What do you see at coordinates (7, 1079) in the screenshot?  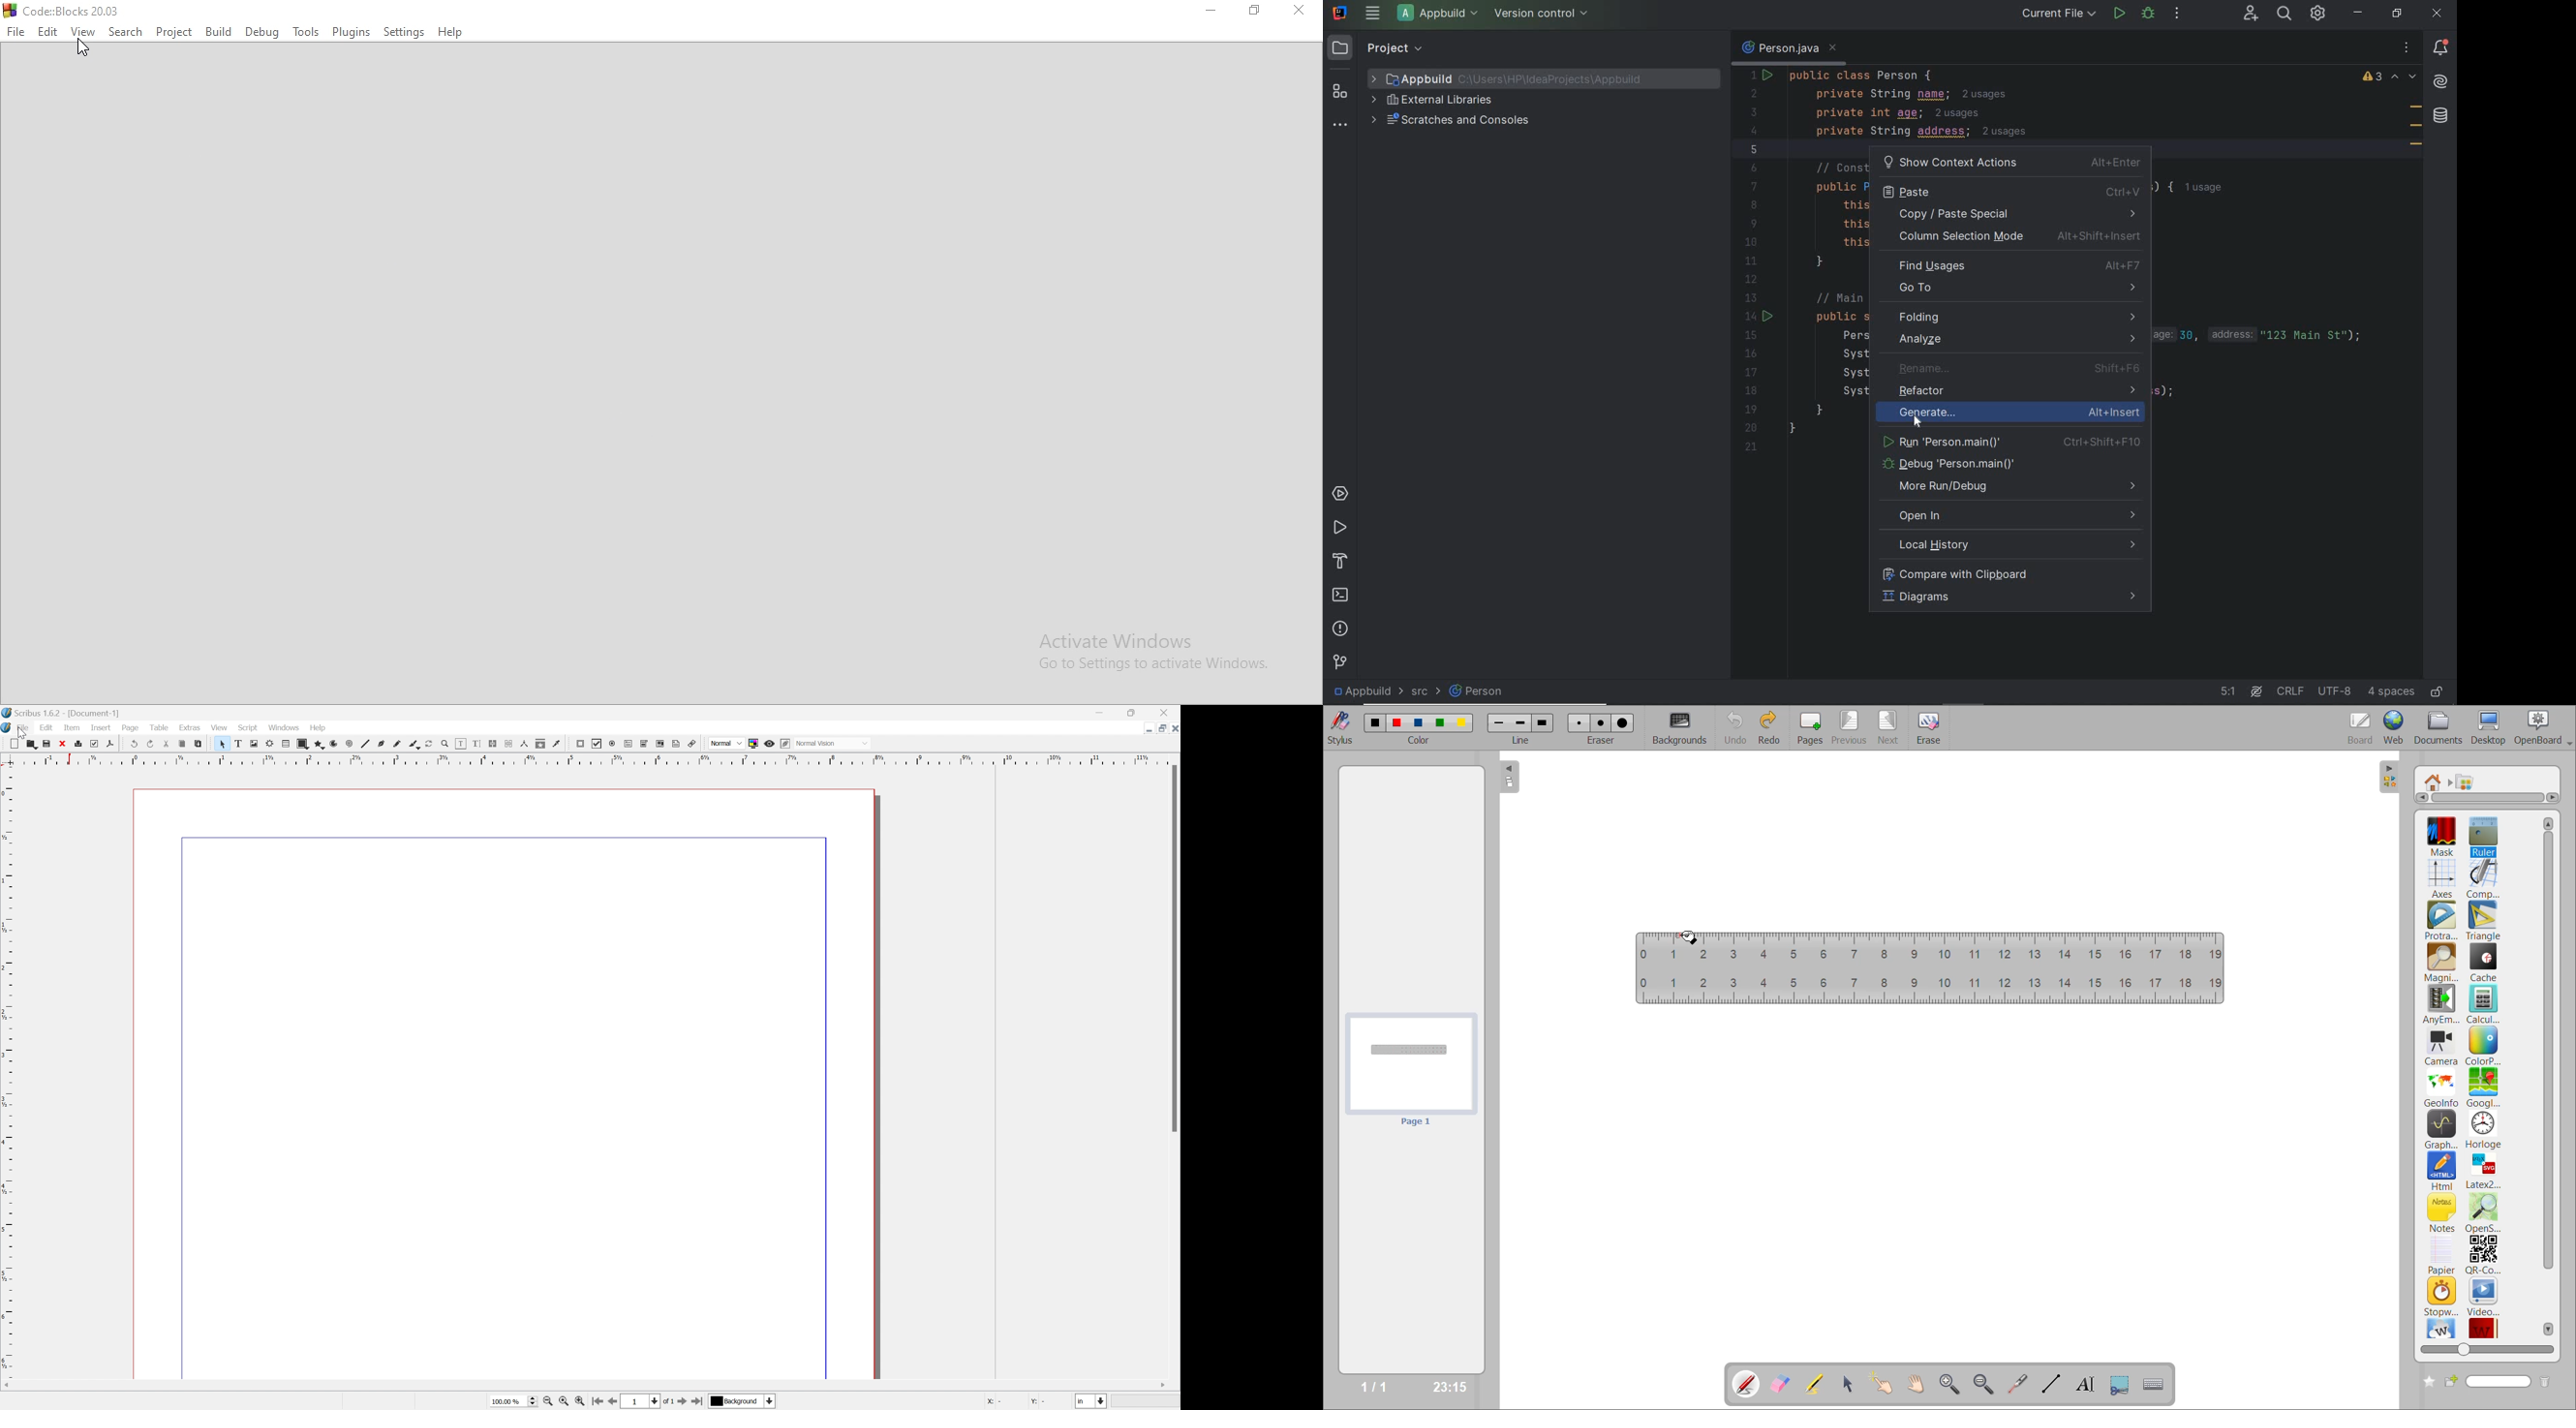 I see `Ruler` at bounding box center [7, 1079].